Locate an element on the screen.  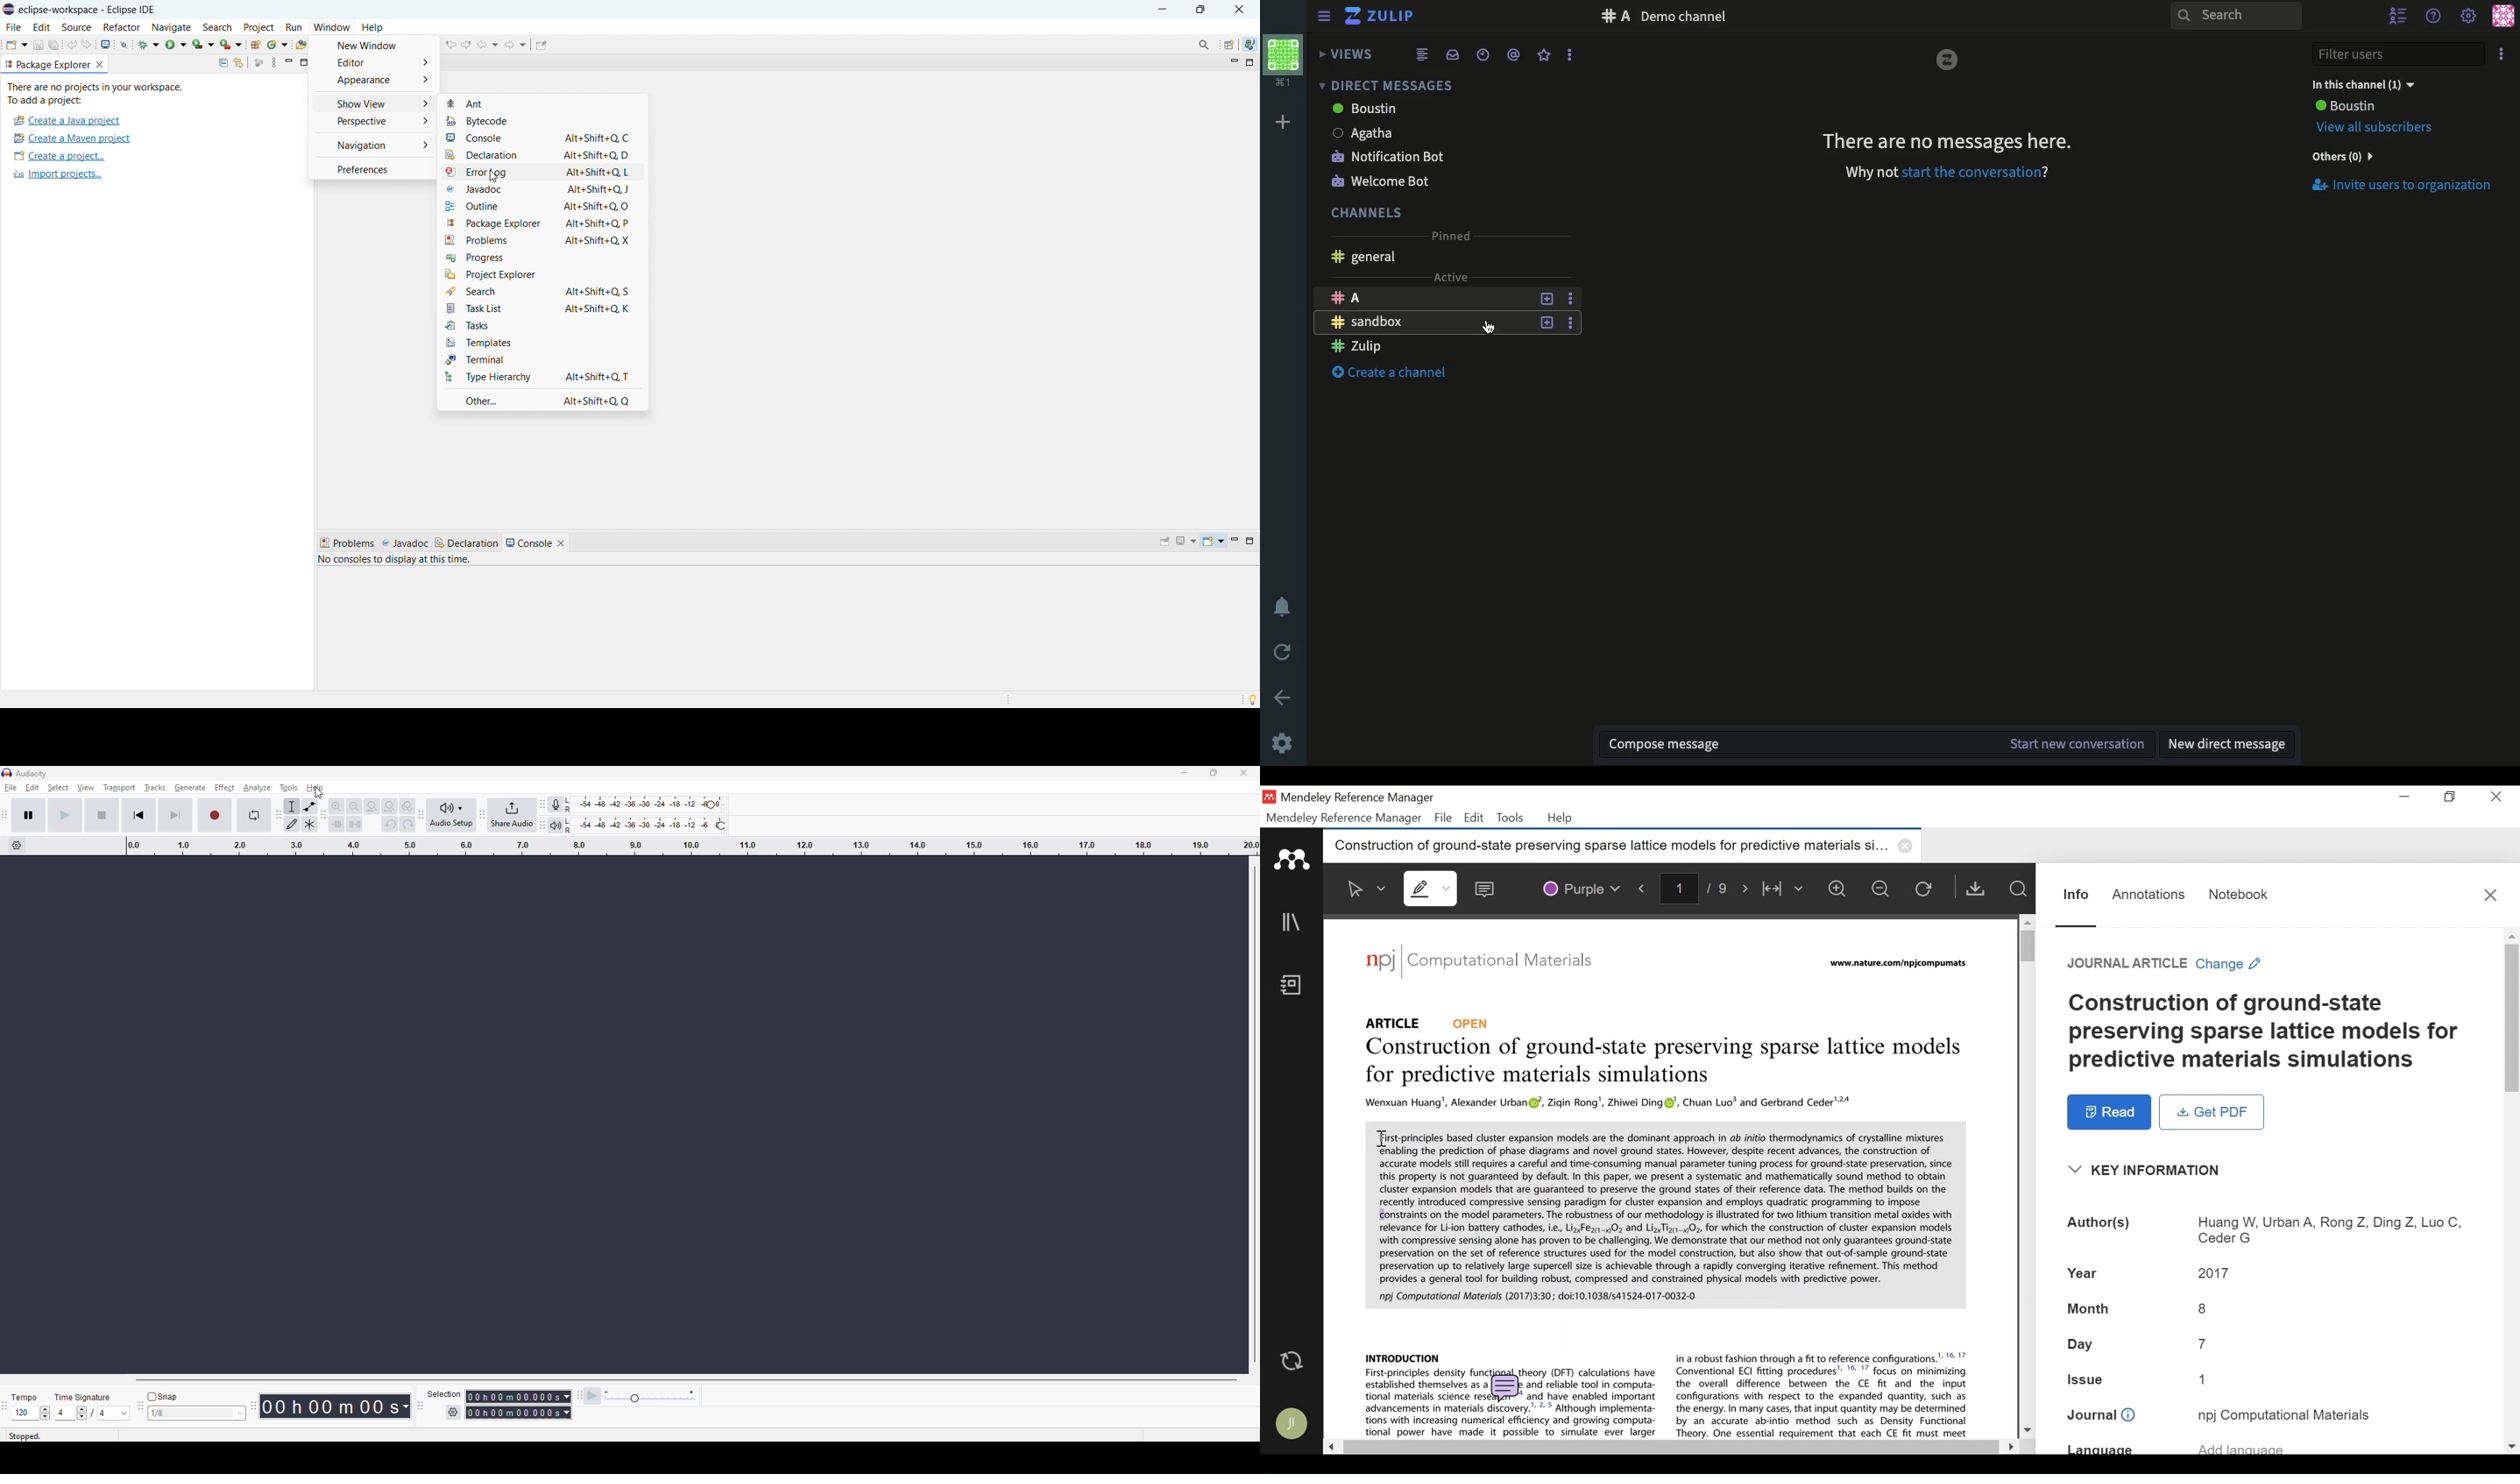
Scroll Left is located at coordinates (1330, 1447).